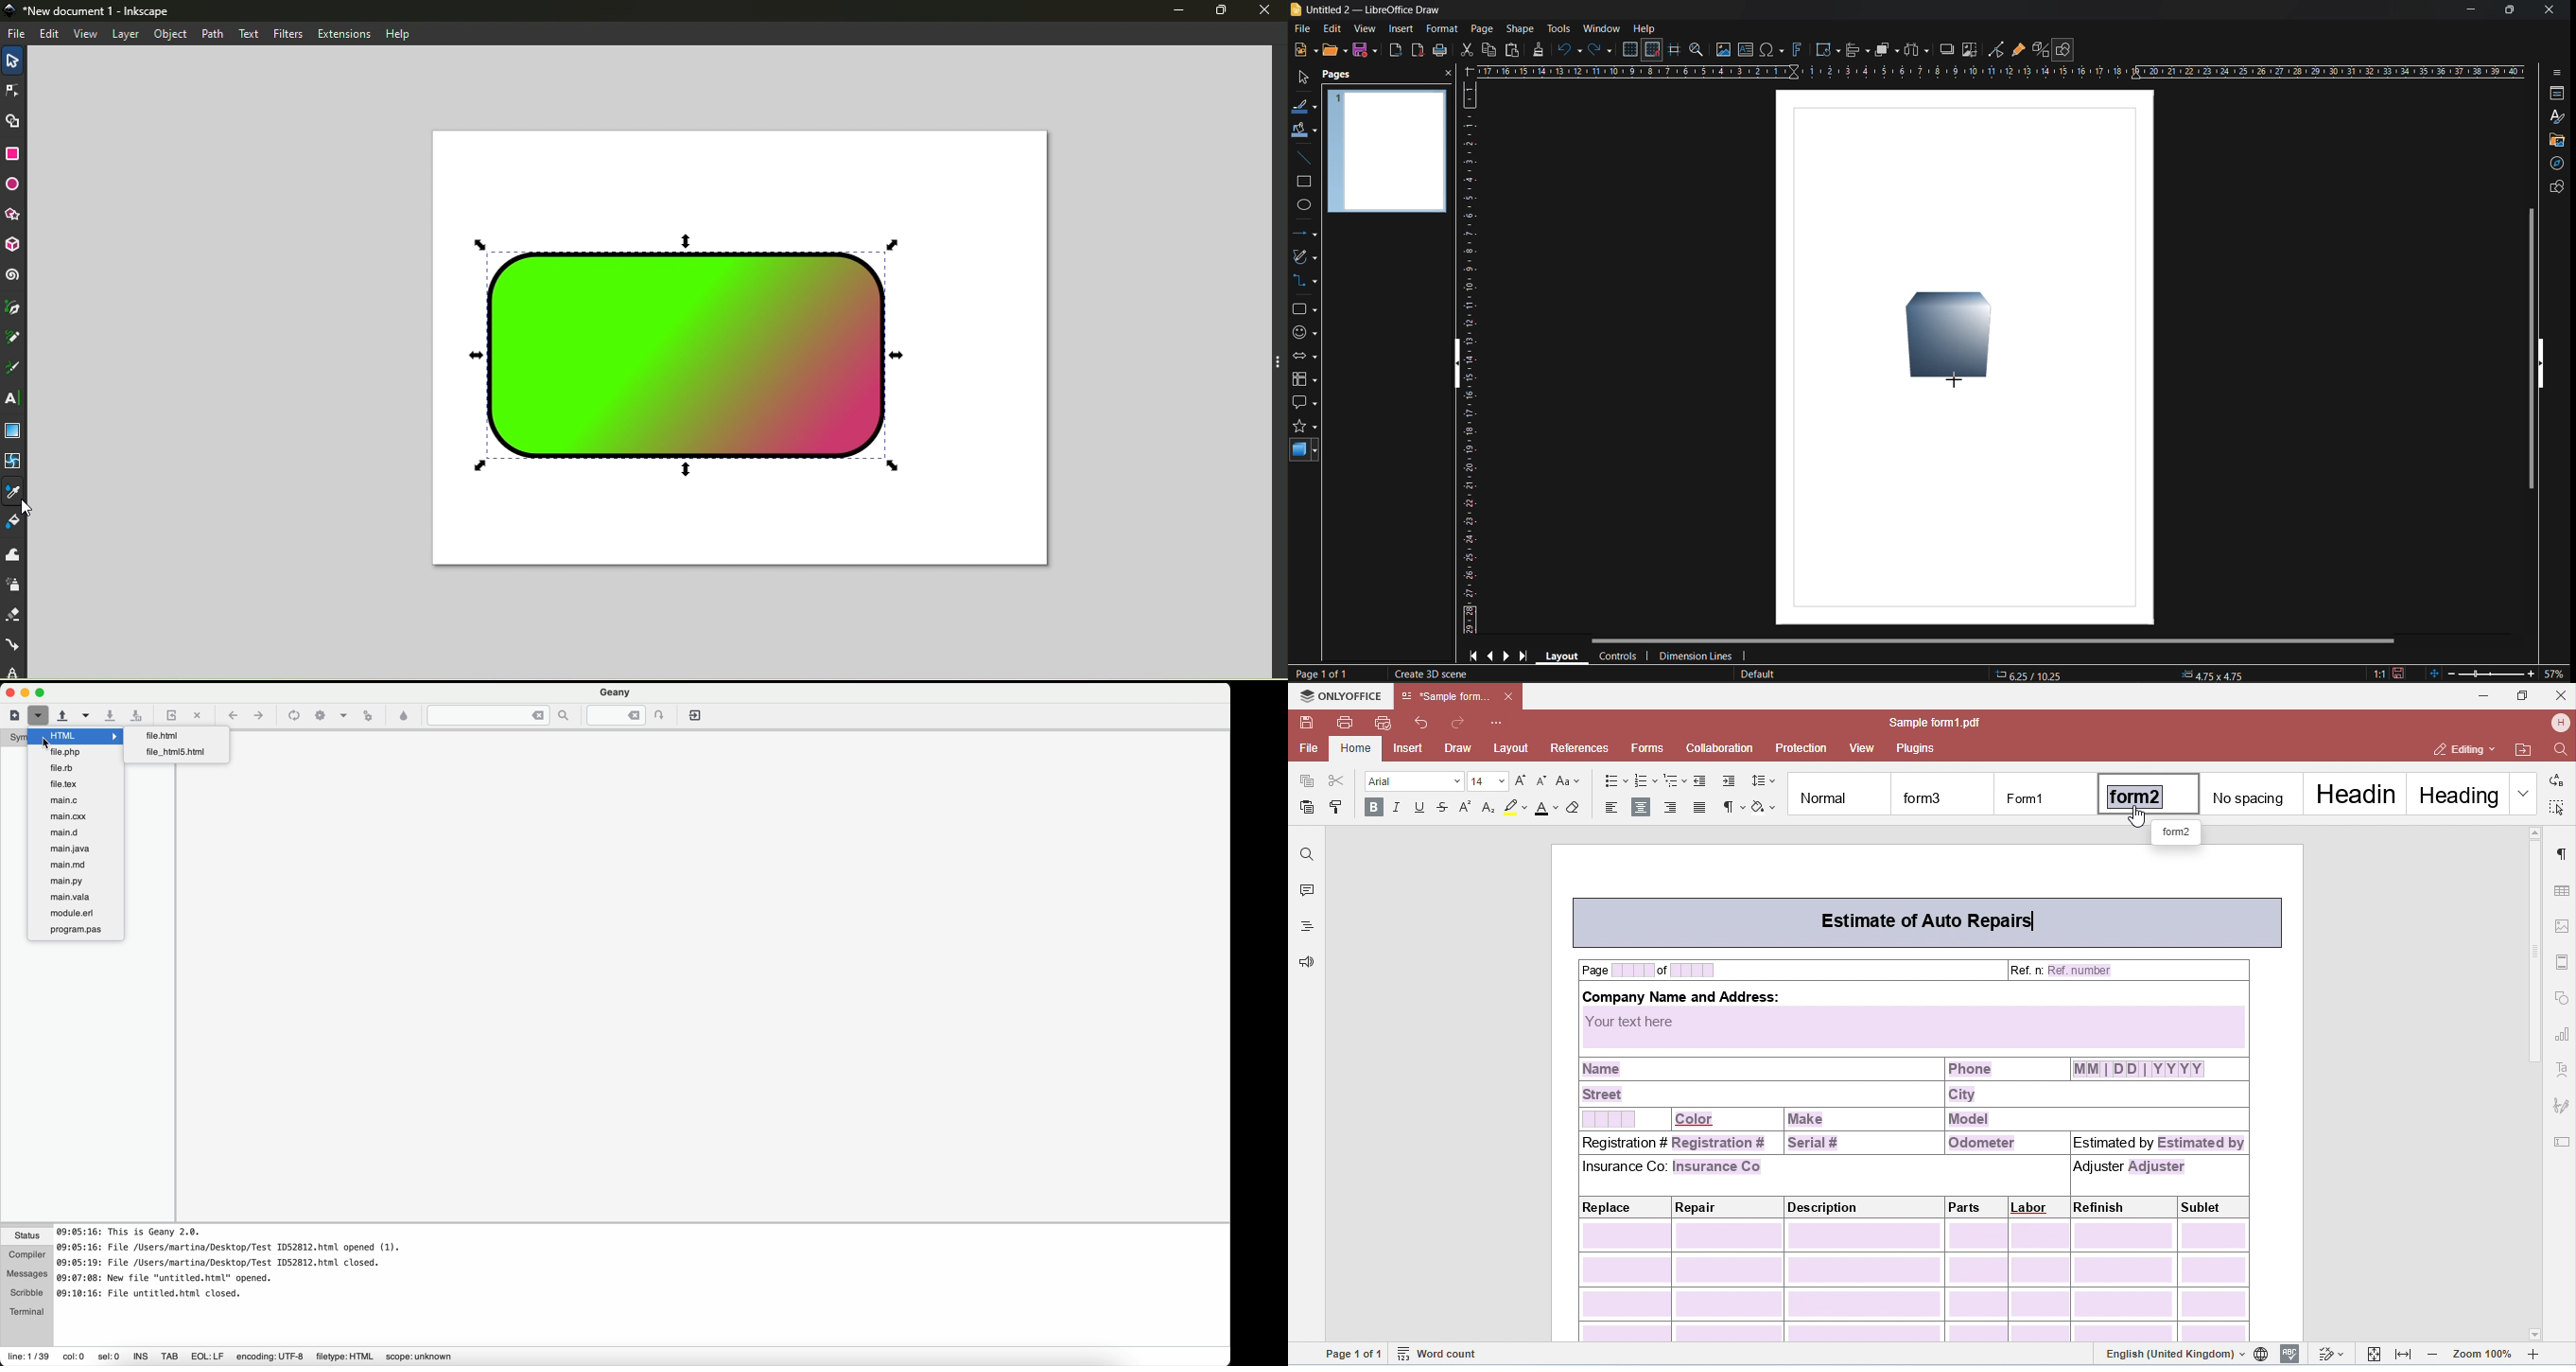  What do you see at coordinates (14, 400) in the screenshot?
I see `Text tool` at bounding box center [14, 400].